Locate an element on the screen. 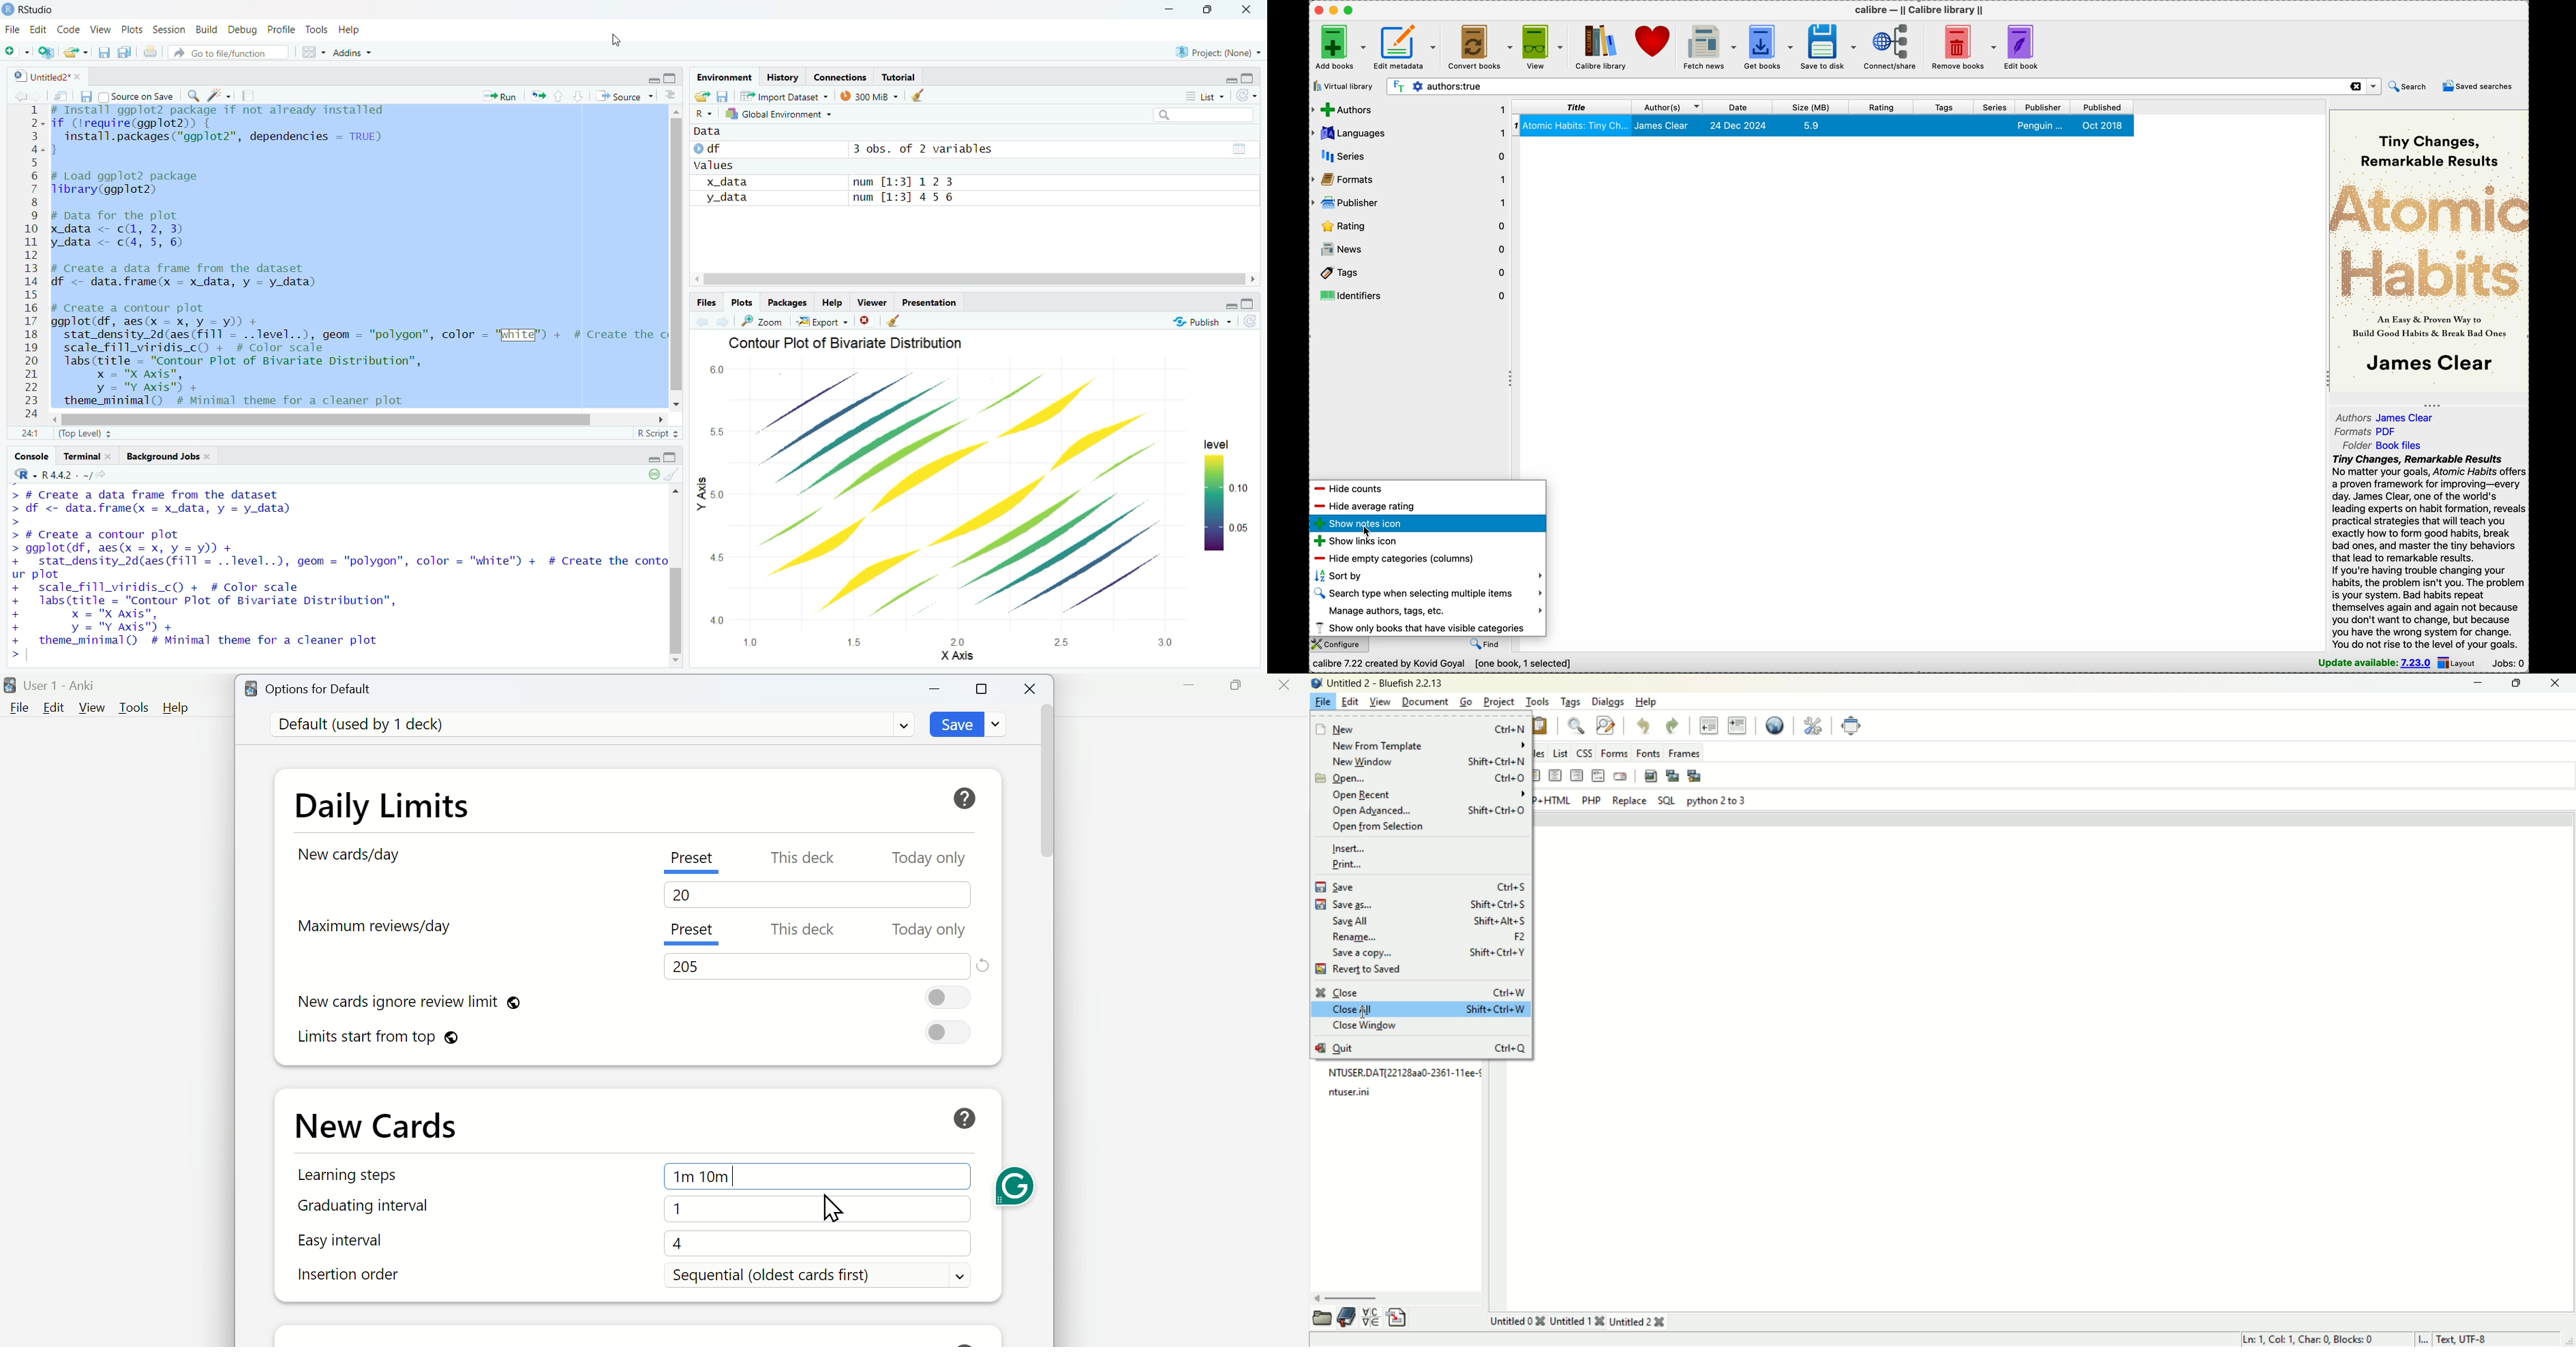 The height and width of the screenshot is (1372, 2576). Edit is located at coordinates (37, 31).